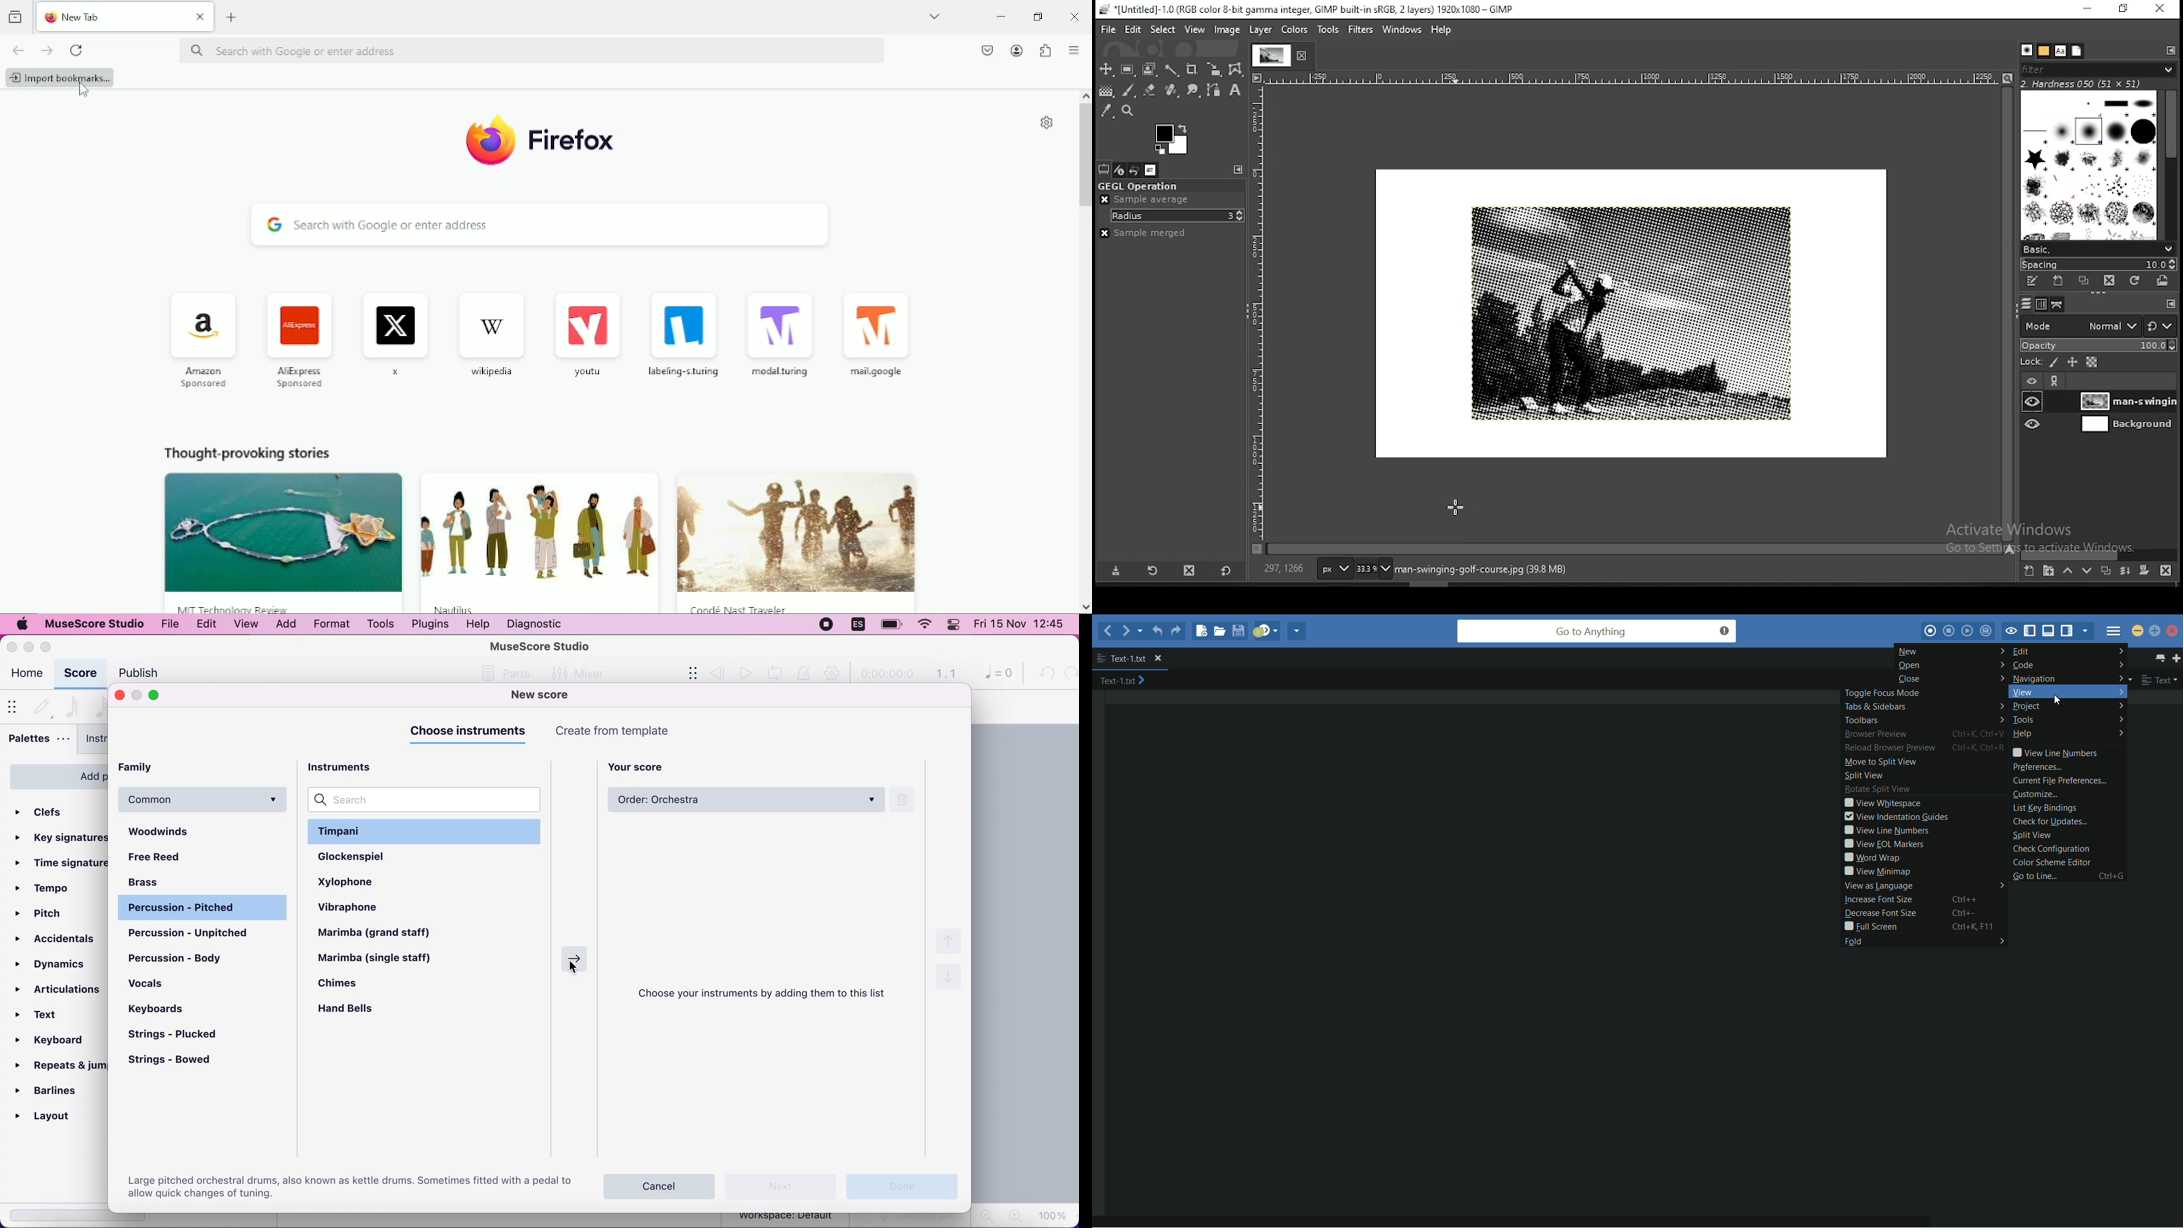  I want to click on Large pitched orchestral drums, also known as kettle drums. Sometimes fitted with a pedal to allow quick changes of tuning., so click(348, 1186).